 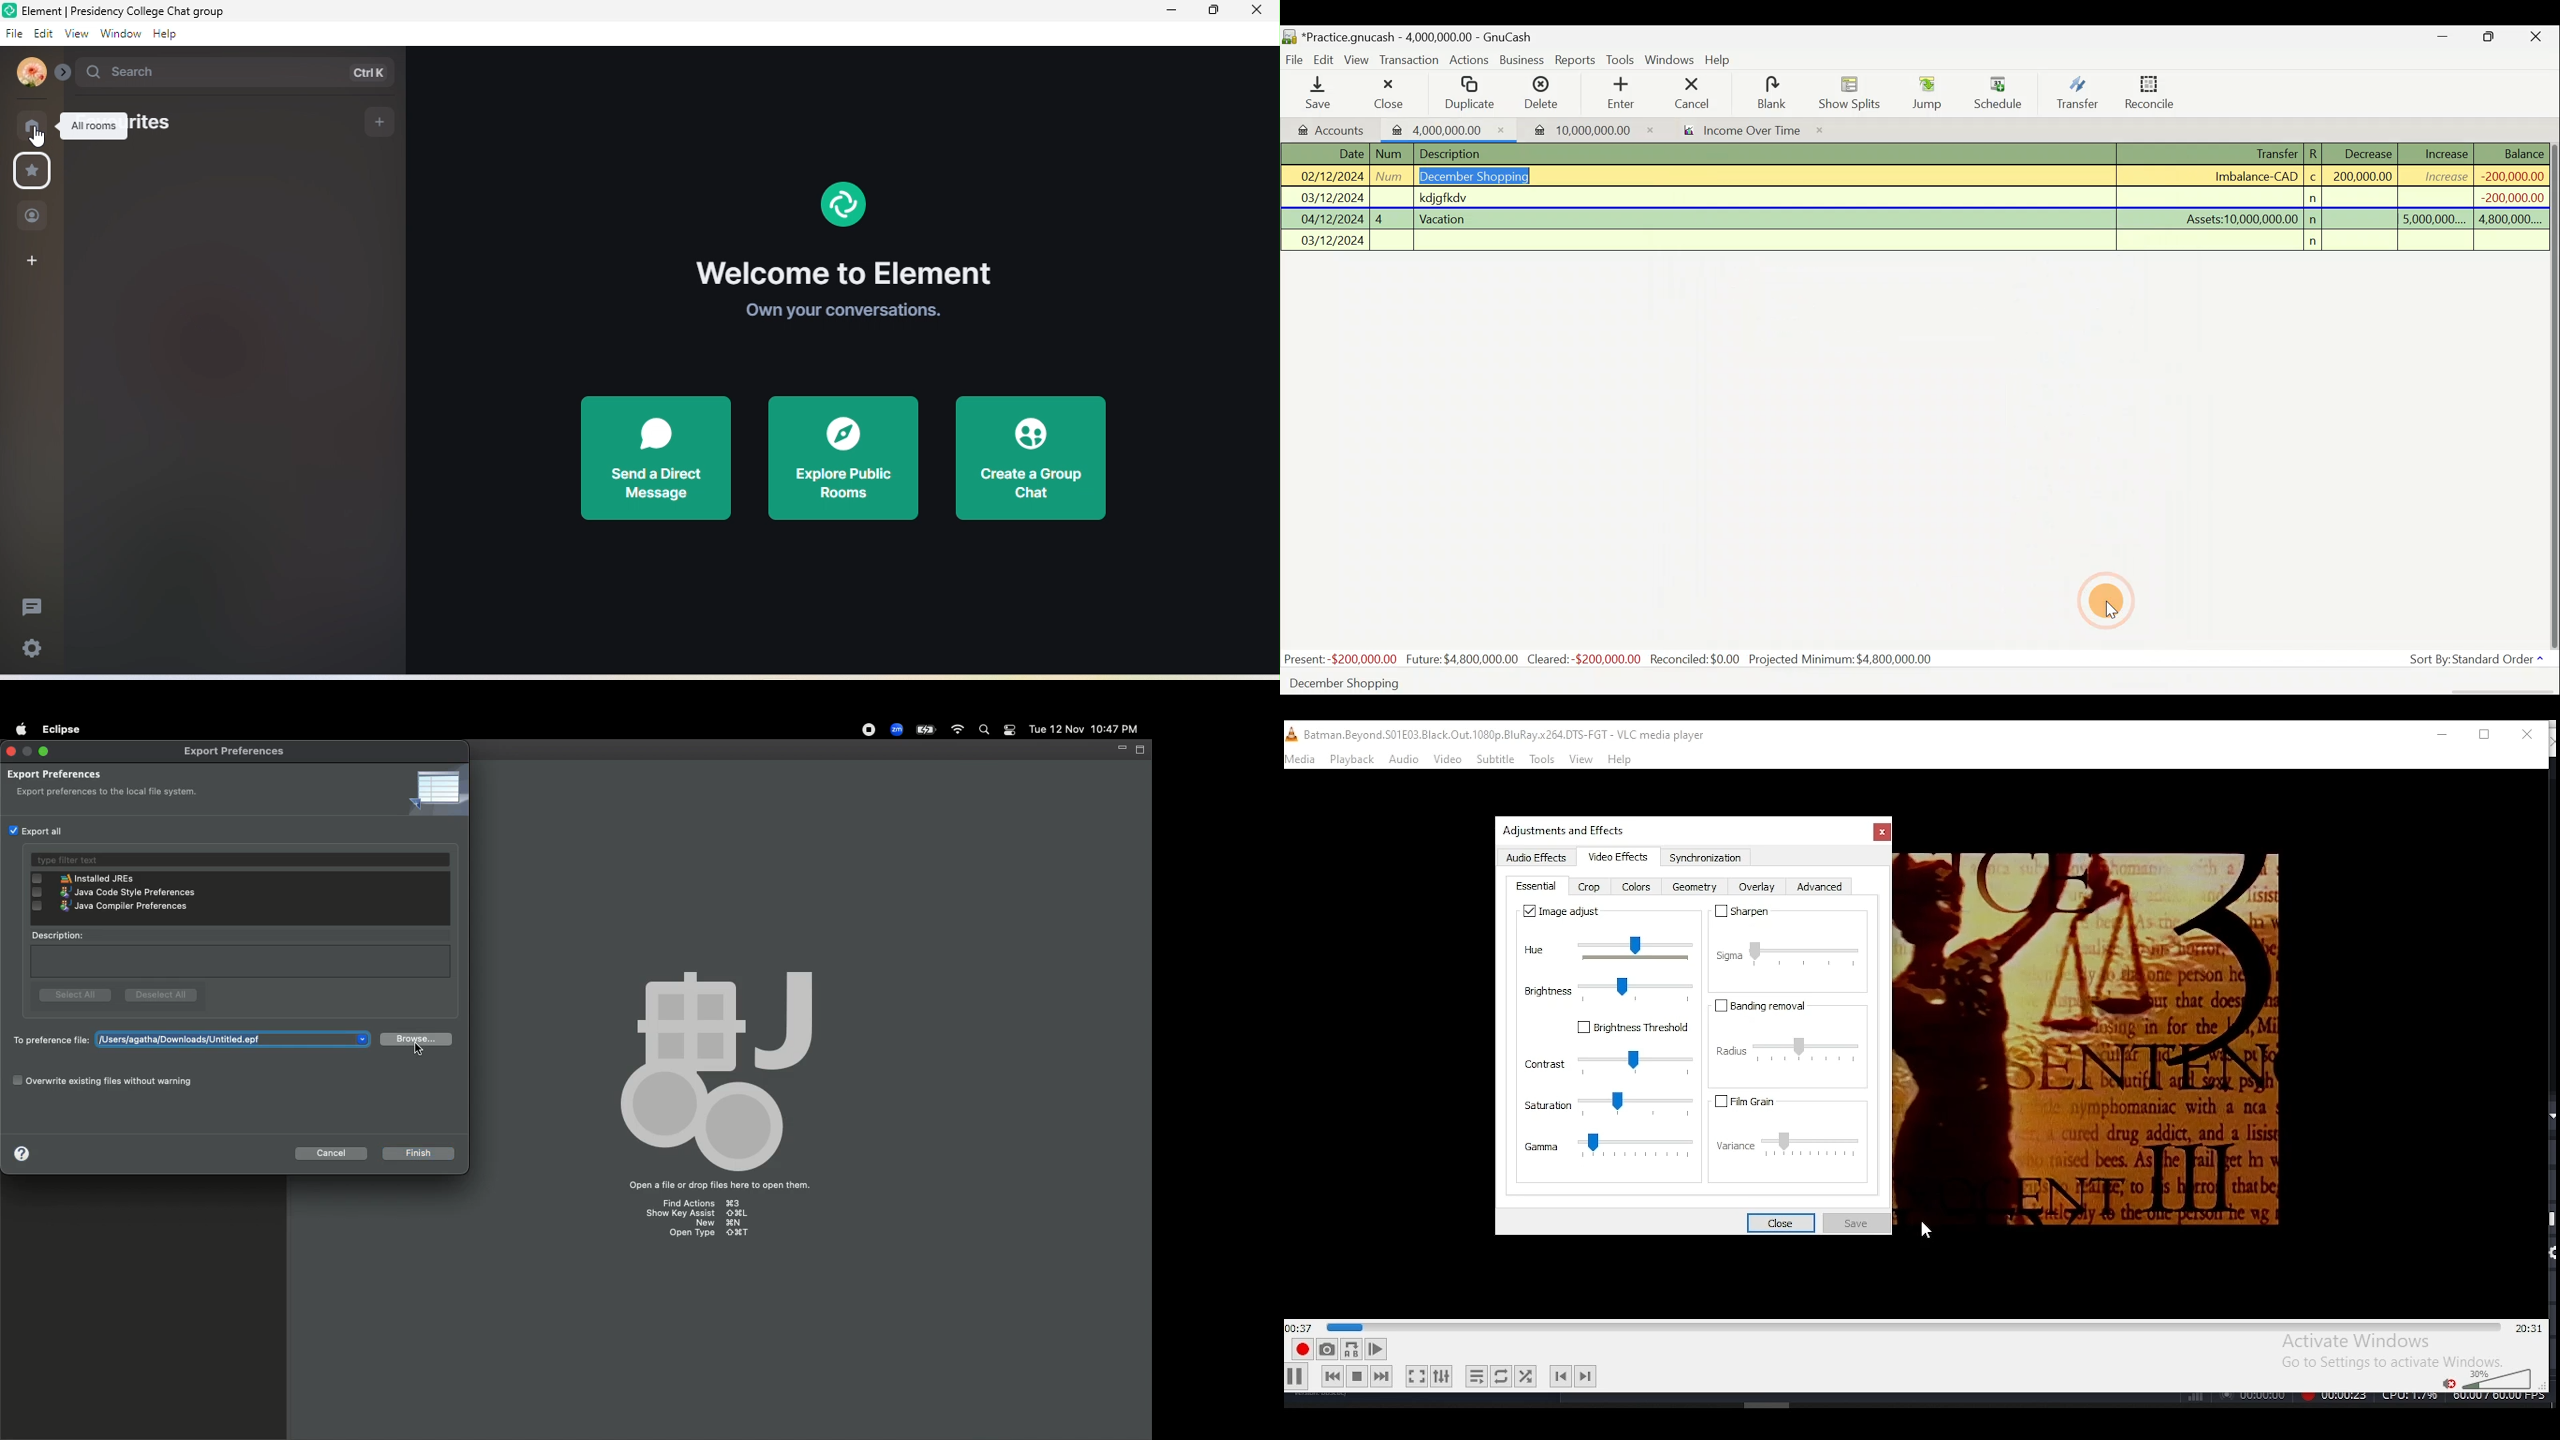 What do you see at coordinates (1539, 859) in the screenshot?
I see `audio effects` at bounding box center [1539, 859].